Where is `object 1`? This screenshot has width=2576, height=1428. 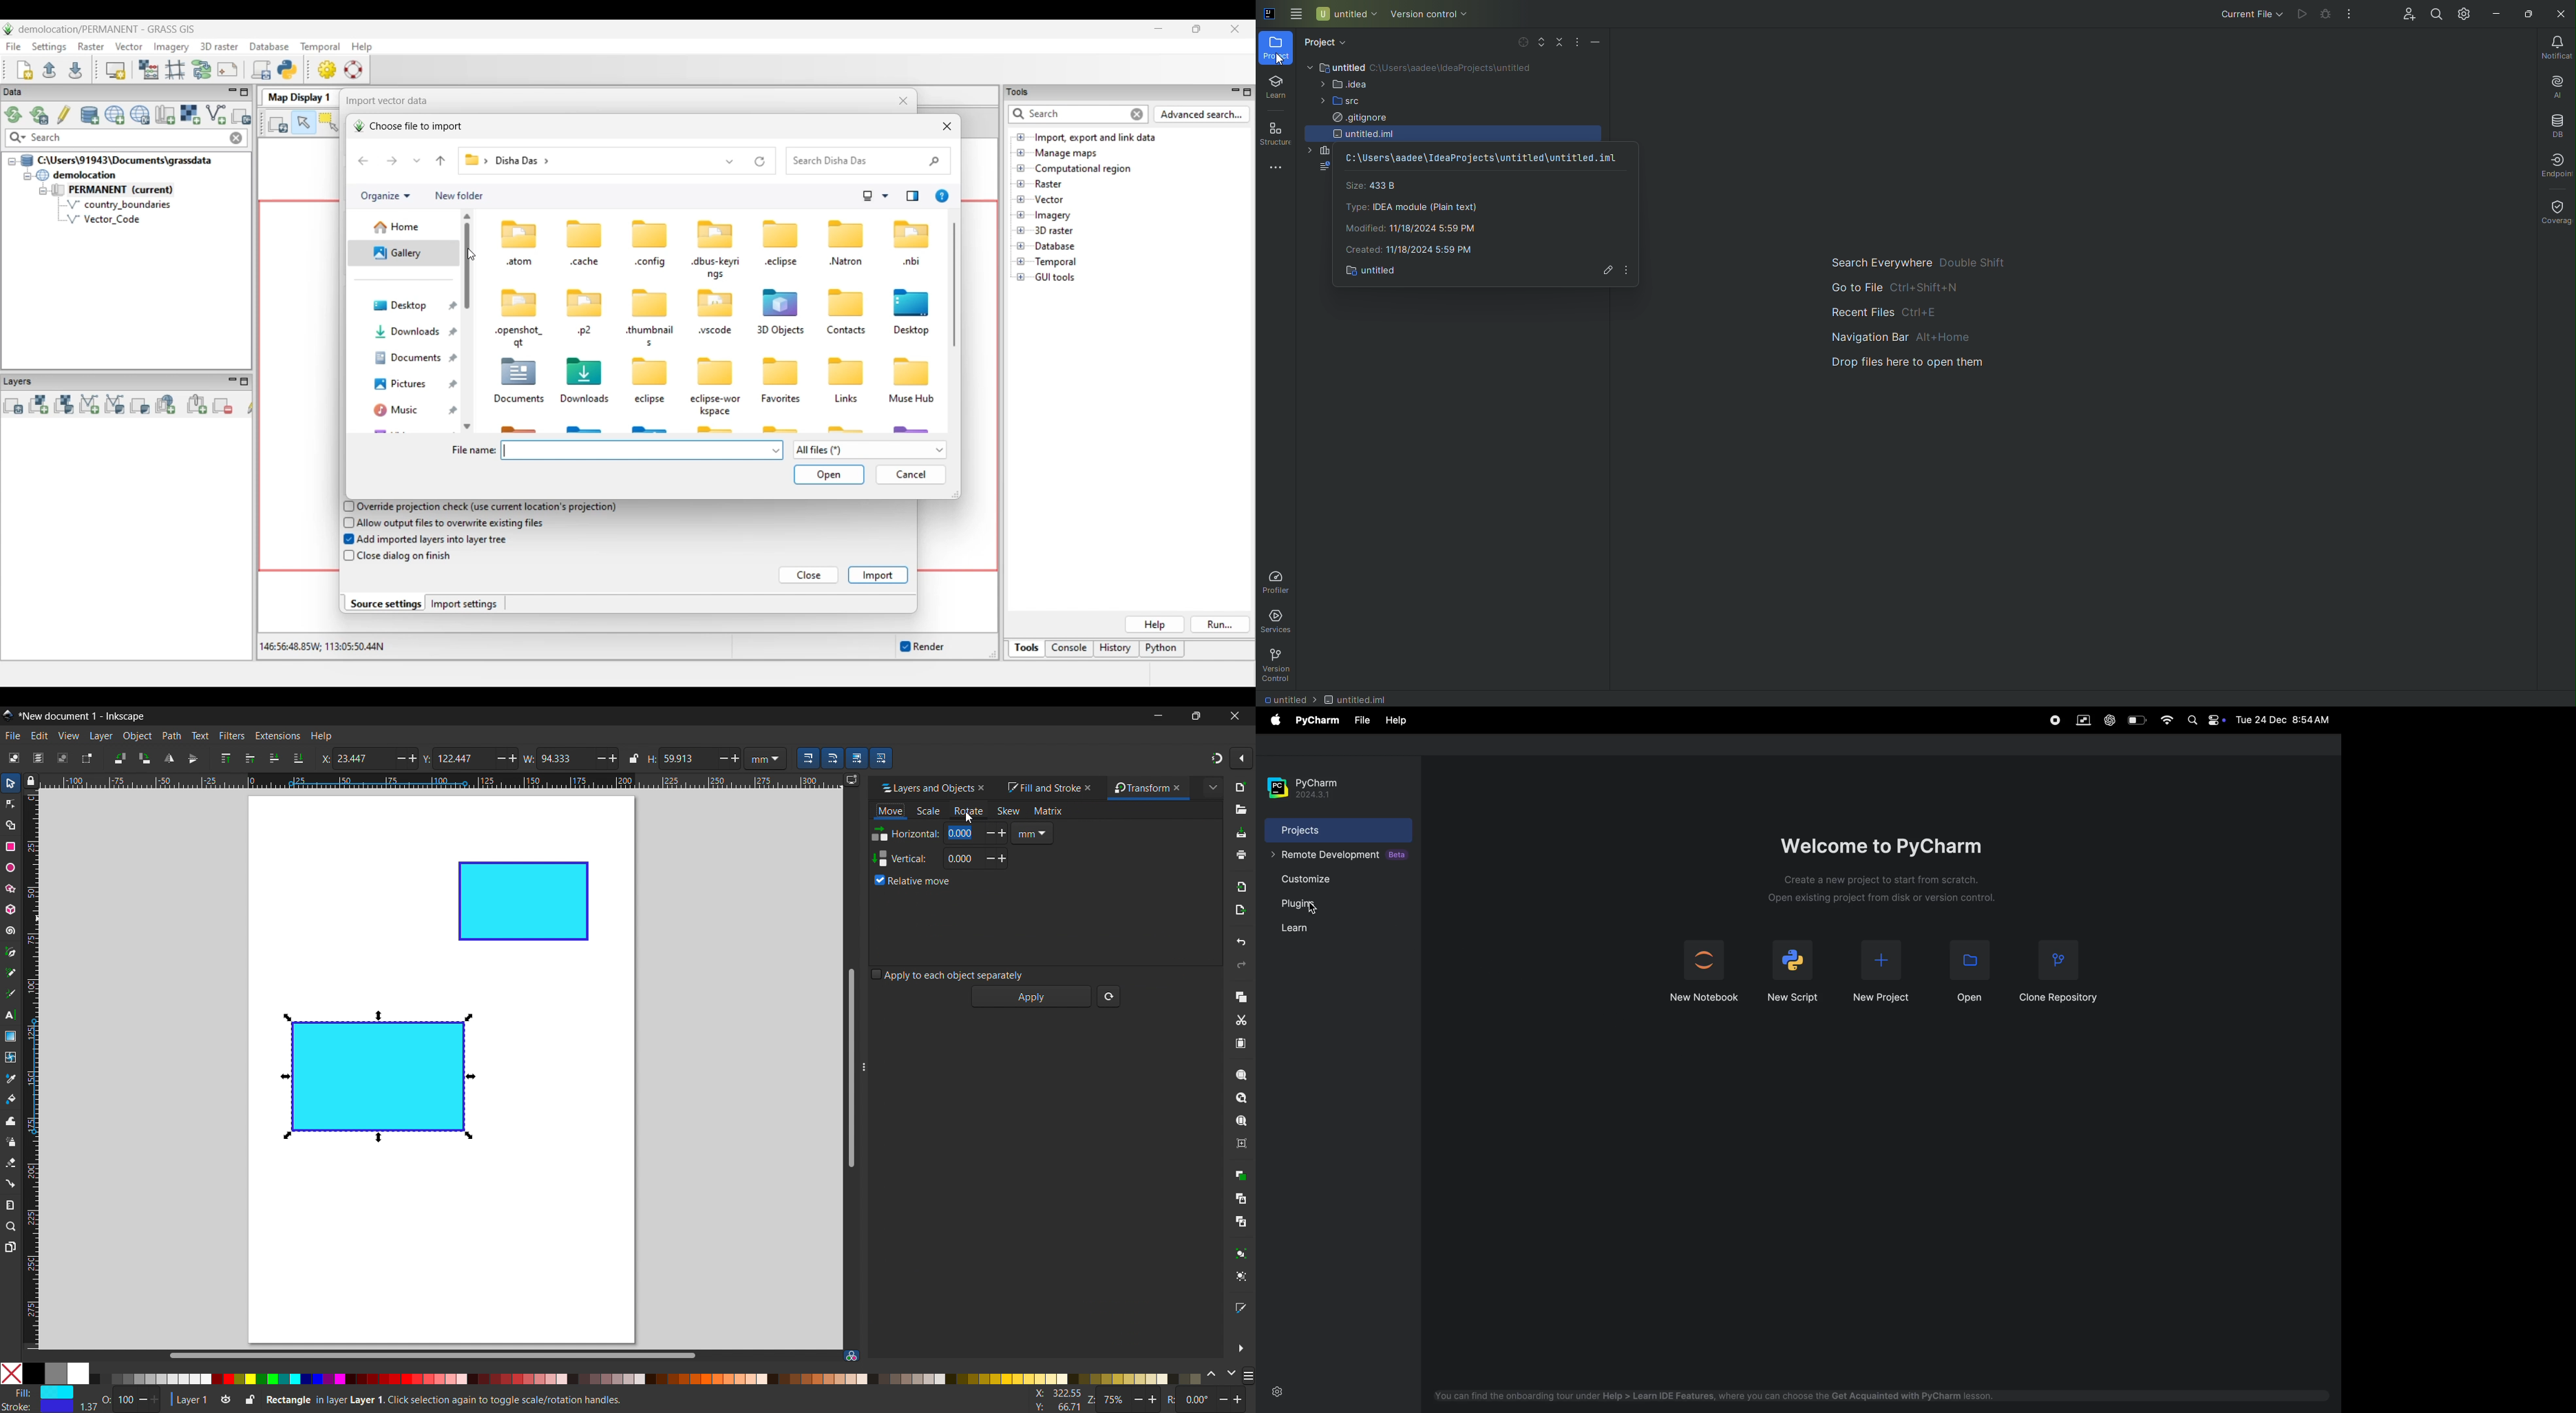 object 1 is located at coordinates (375, 1077).